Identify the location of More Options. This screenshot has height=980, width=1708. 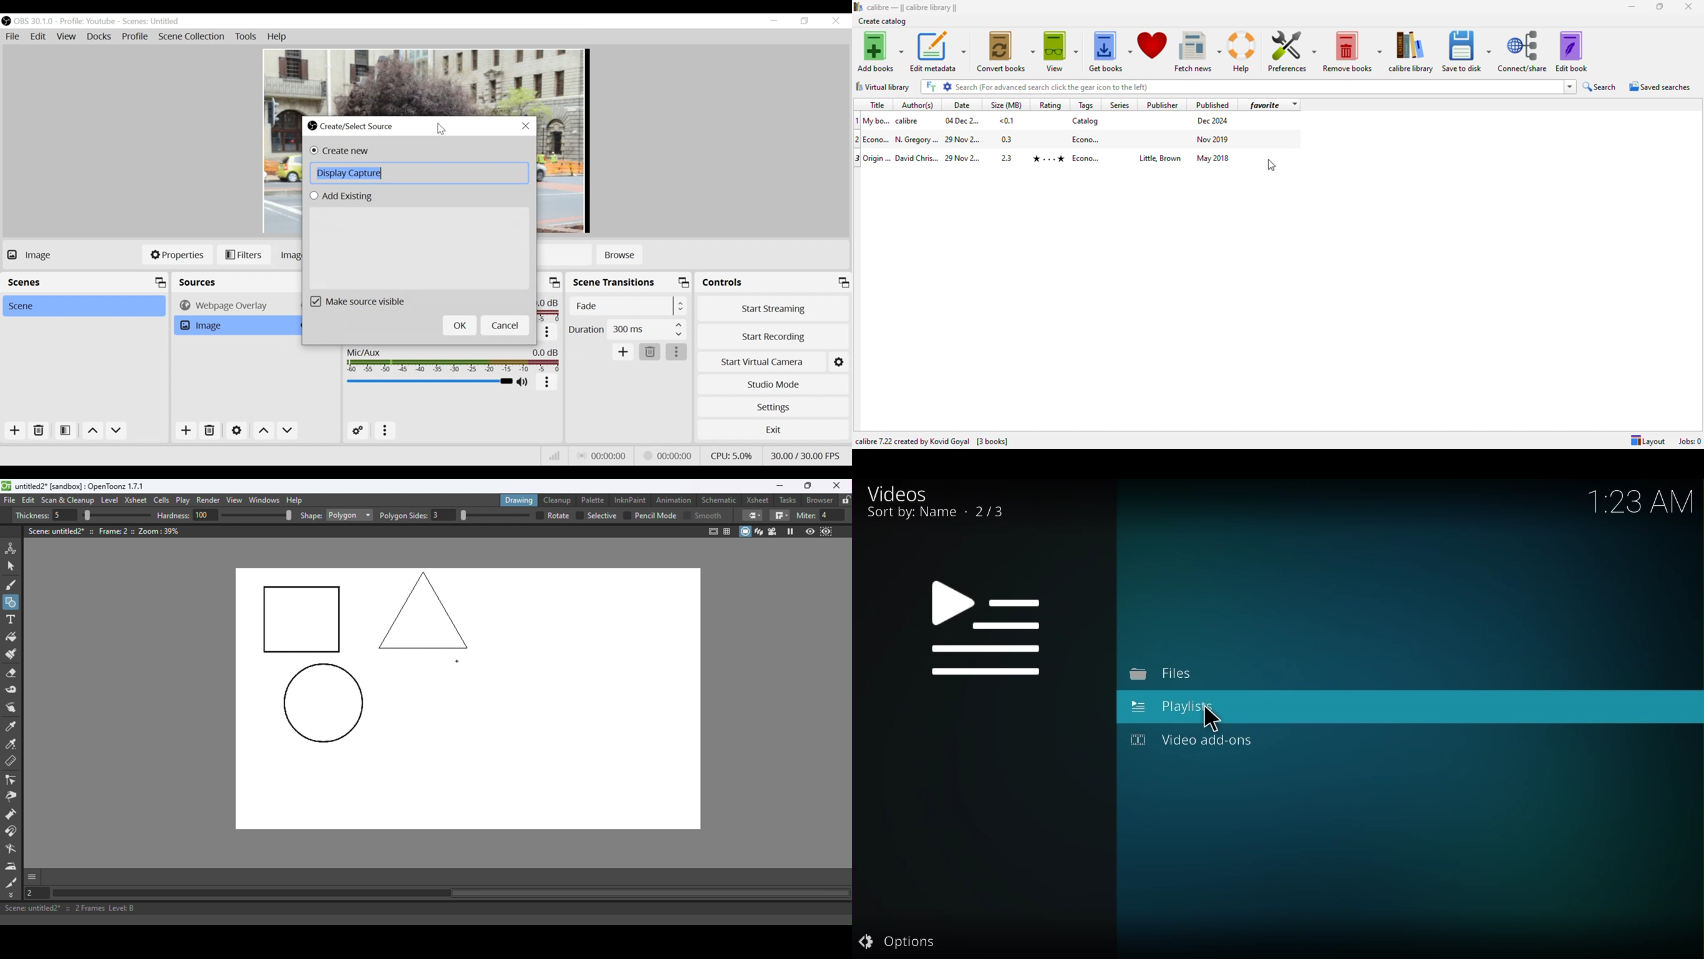
(385, 432).